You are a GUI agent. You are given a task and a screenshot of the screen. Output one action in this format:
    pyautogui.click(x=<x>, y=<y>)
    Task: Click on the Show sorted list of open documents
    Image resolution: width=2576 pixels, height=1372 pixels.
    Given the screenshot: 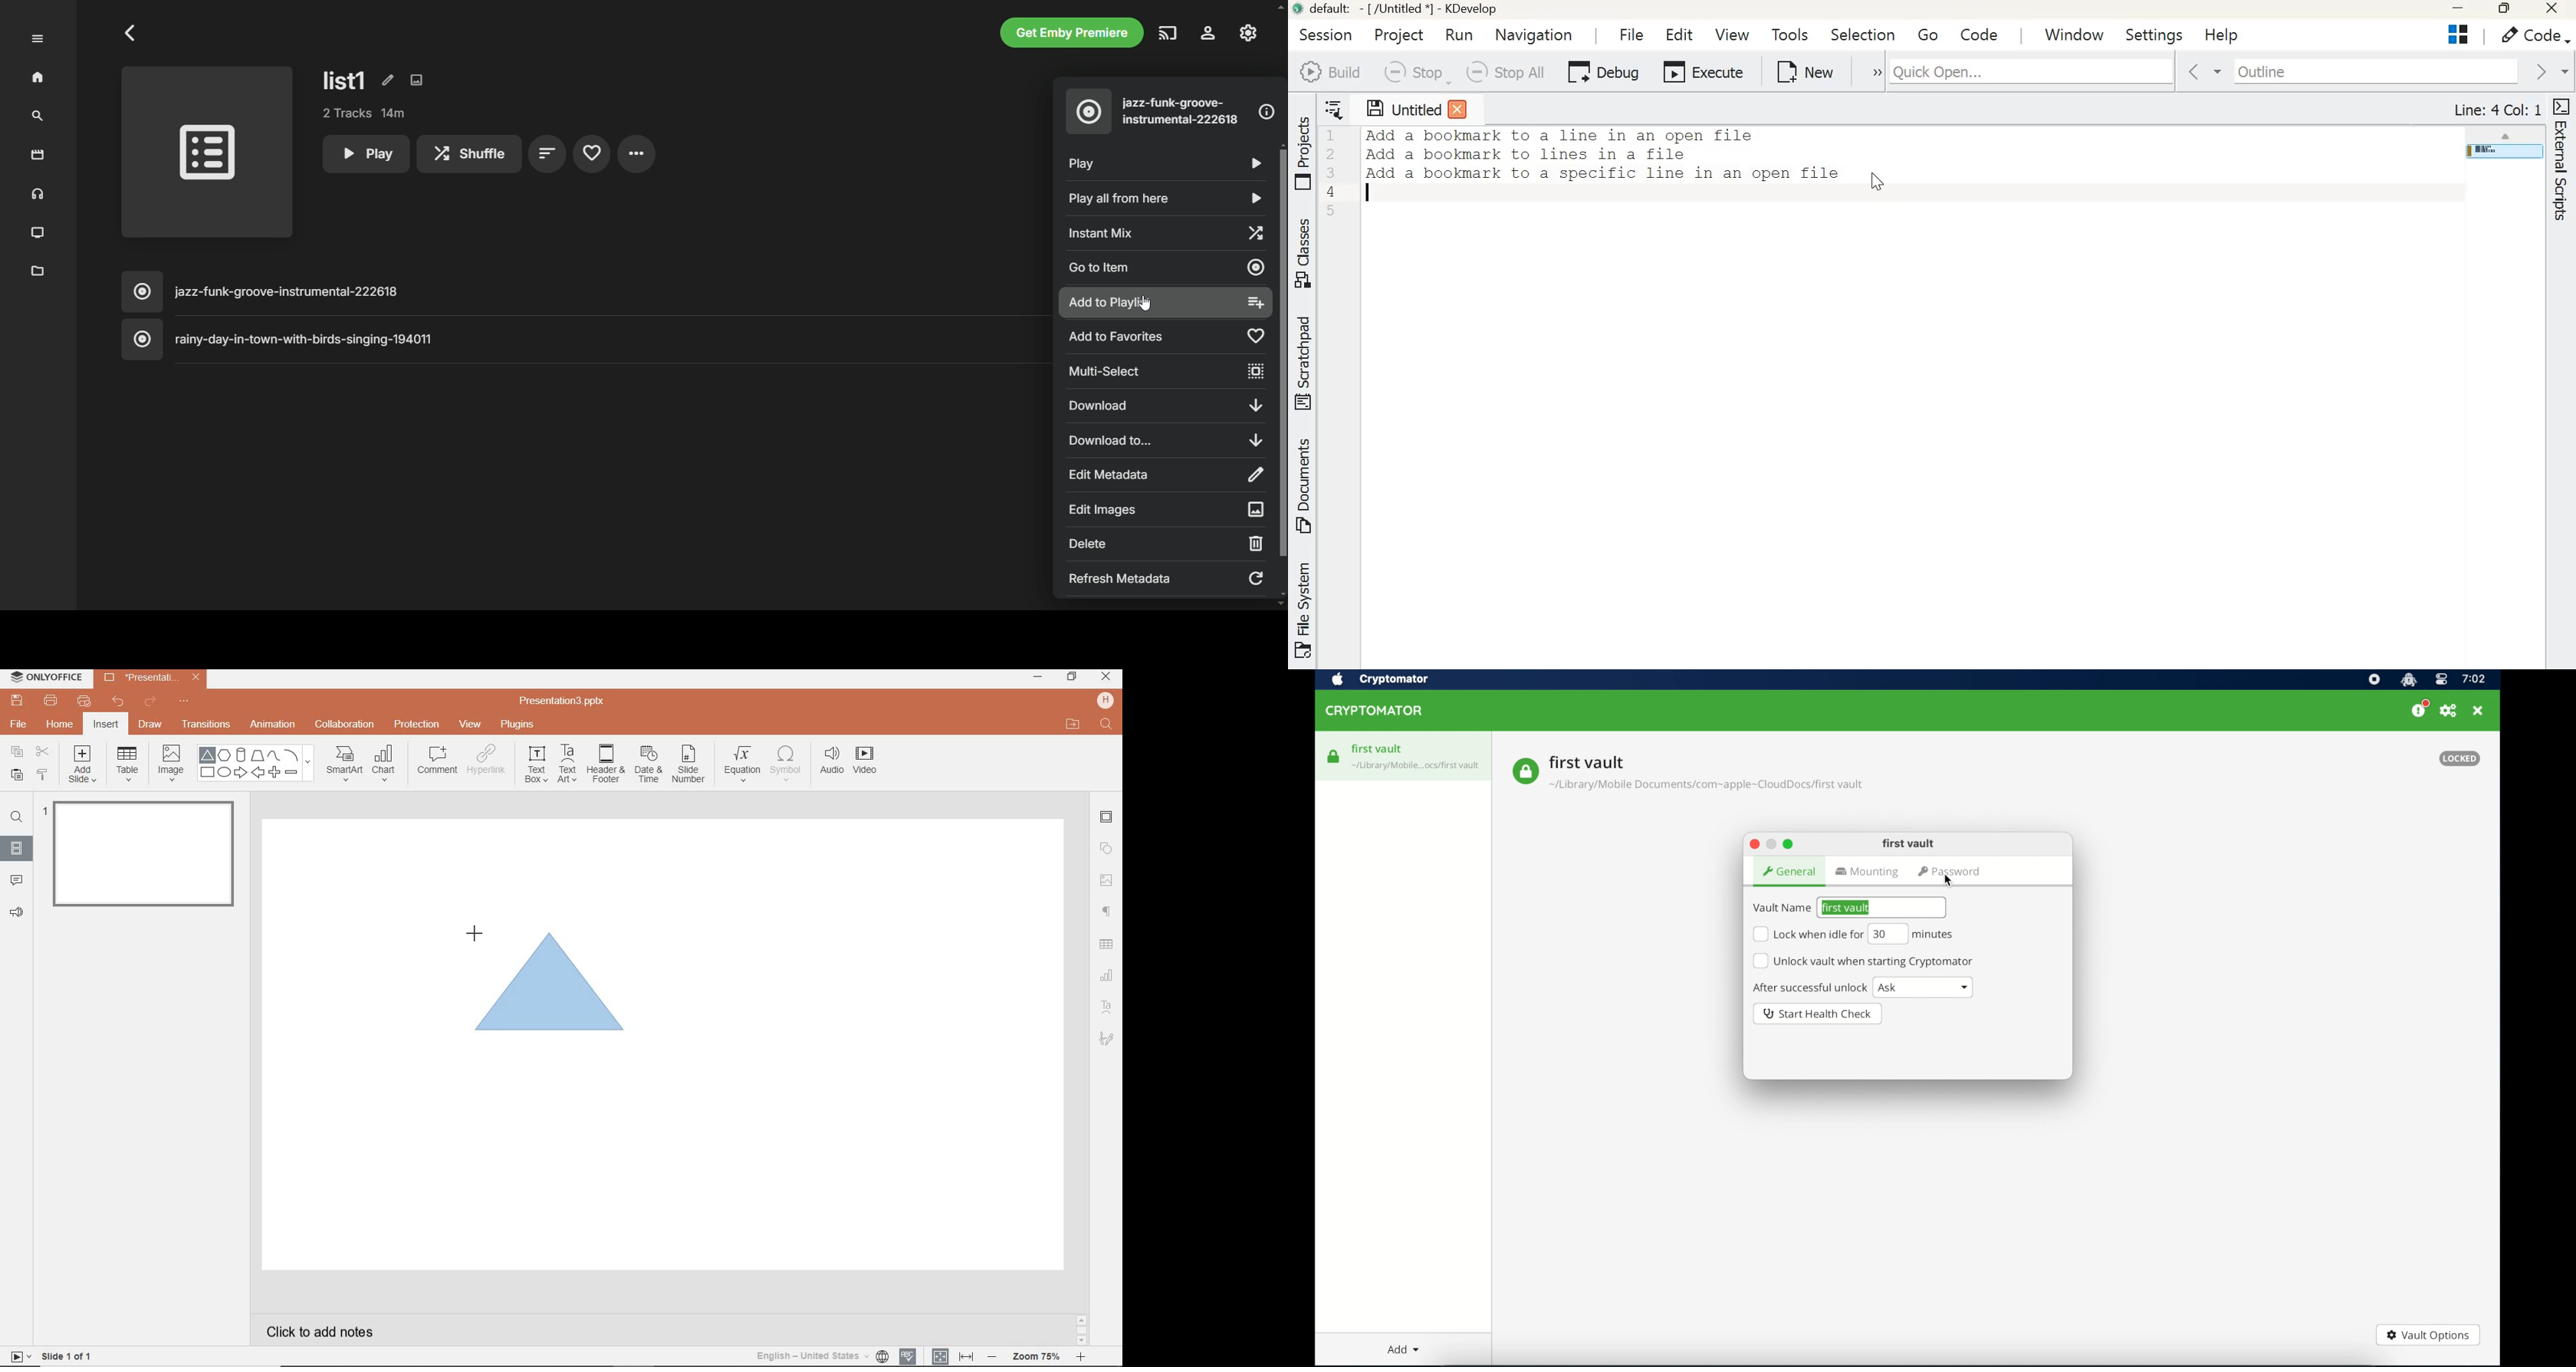 What is the action you would take?
    pyautogui.click(x=1338, y=108)
    